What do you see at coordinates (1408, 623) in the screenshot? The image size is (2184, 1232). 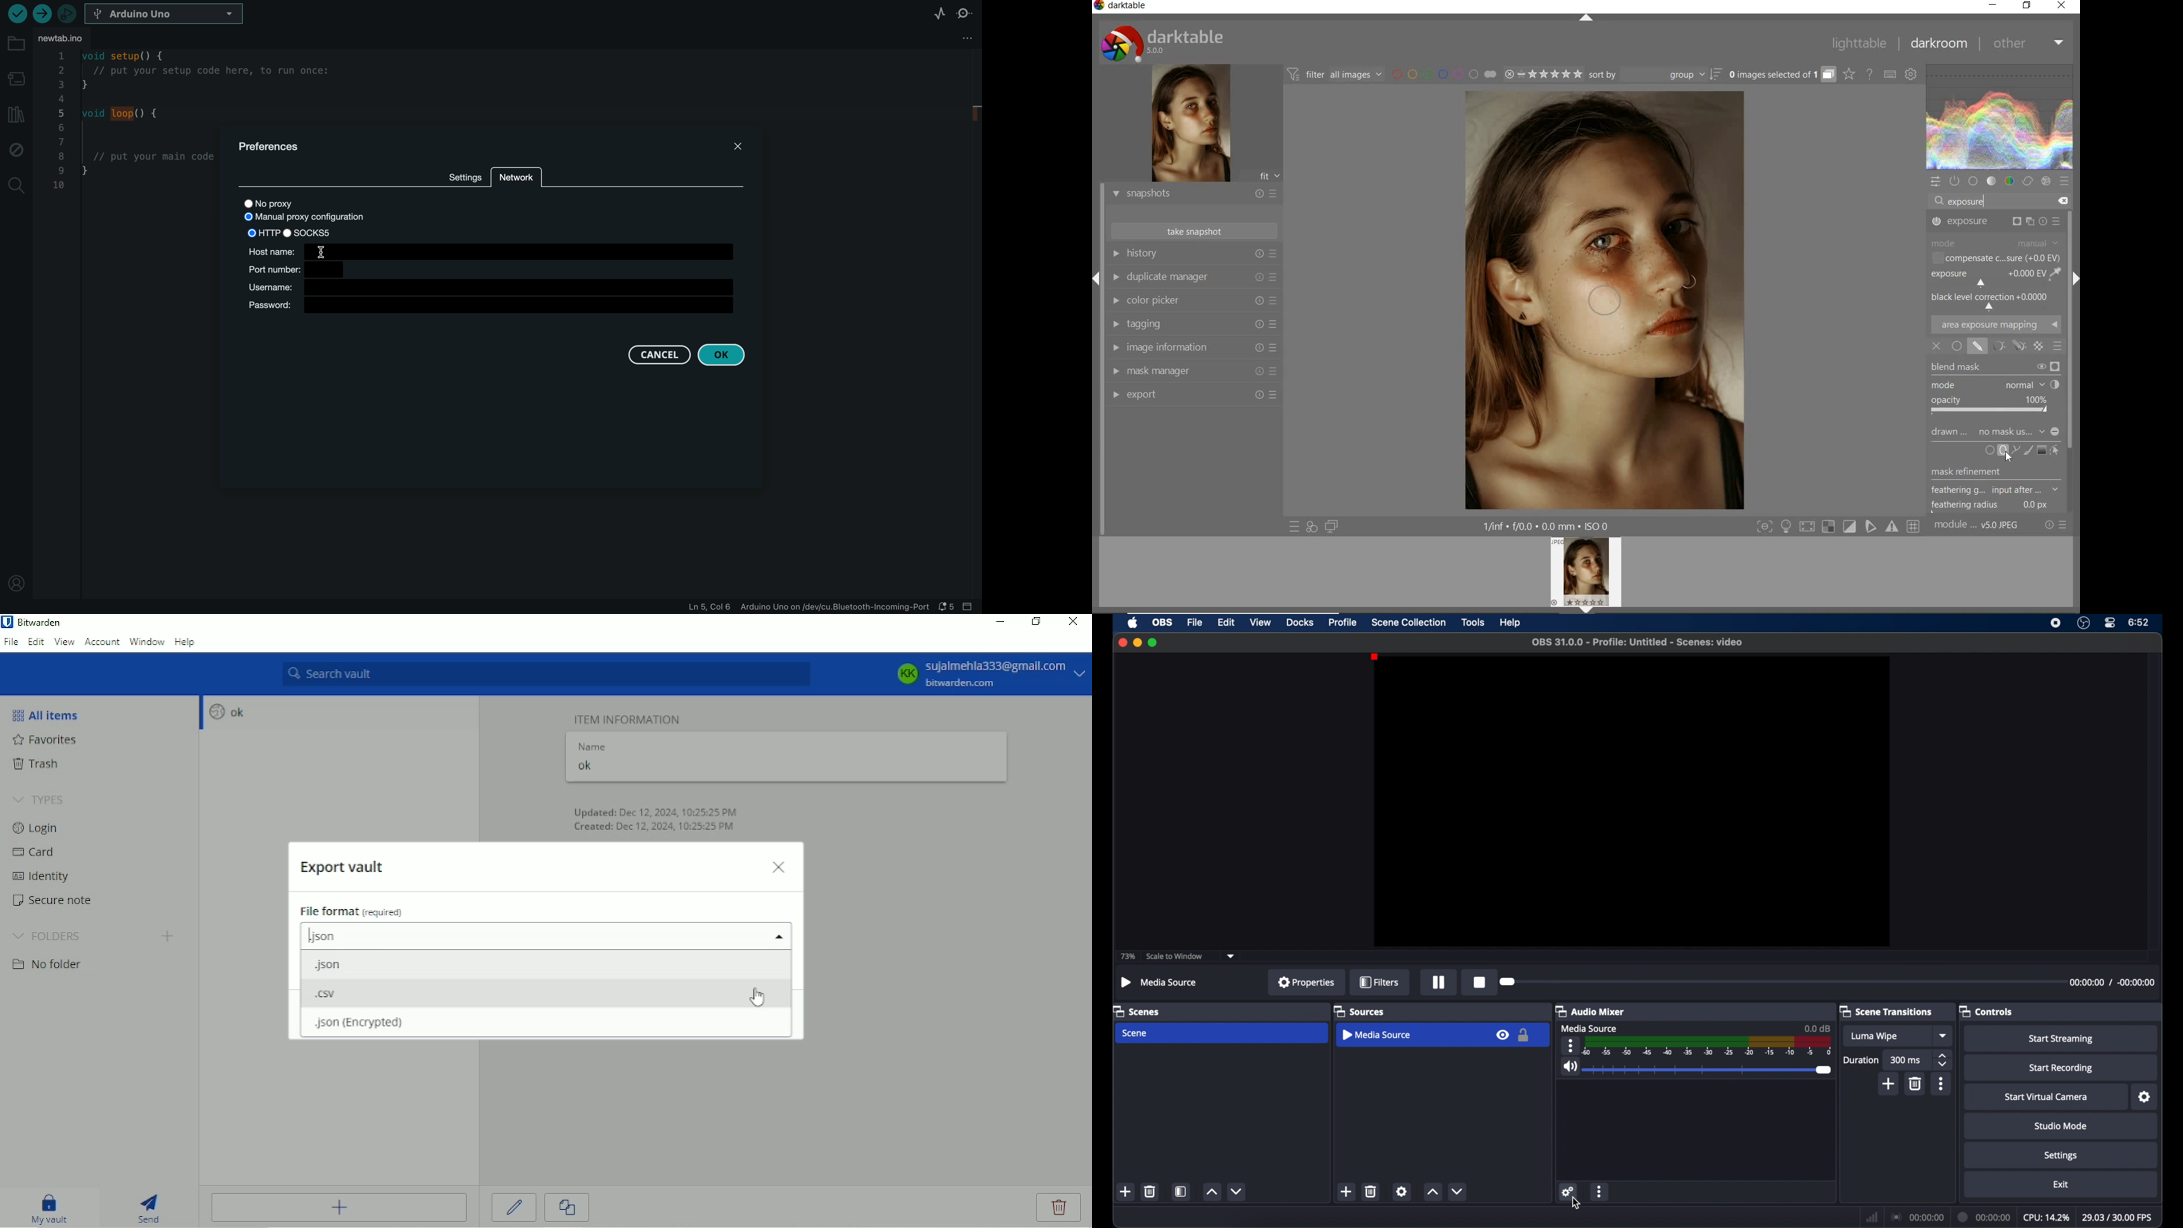 I see `scene collection` at bounding box center [1408, 623].